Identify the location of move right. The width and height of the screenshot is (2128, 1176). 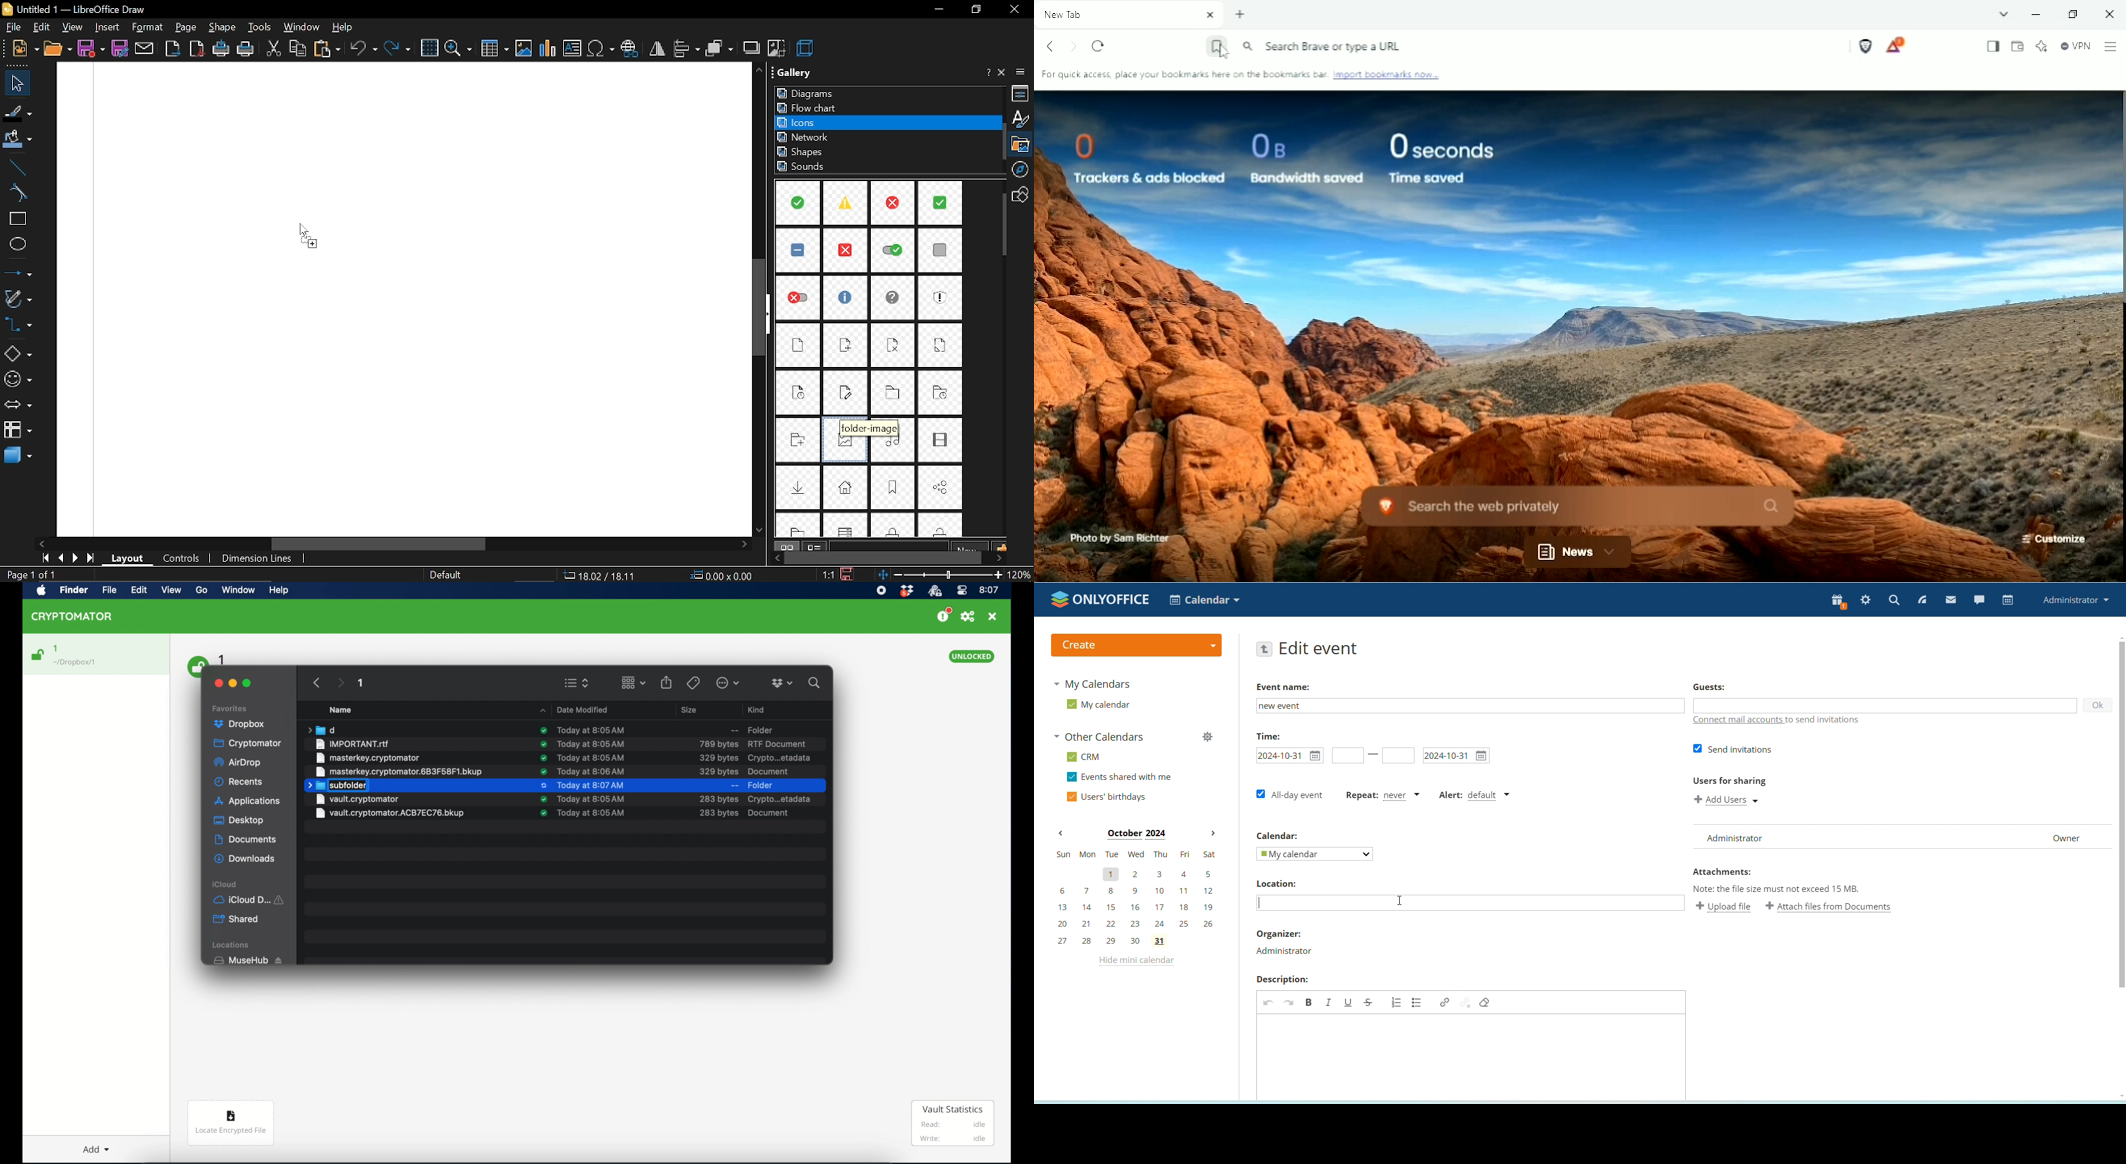
(1000, 557).